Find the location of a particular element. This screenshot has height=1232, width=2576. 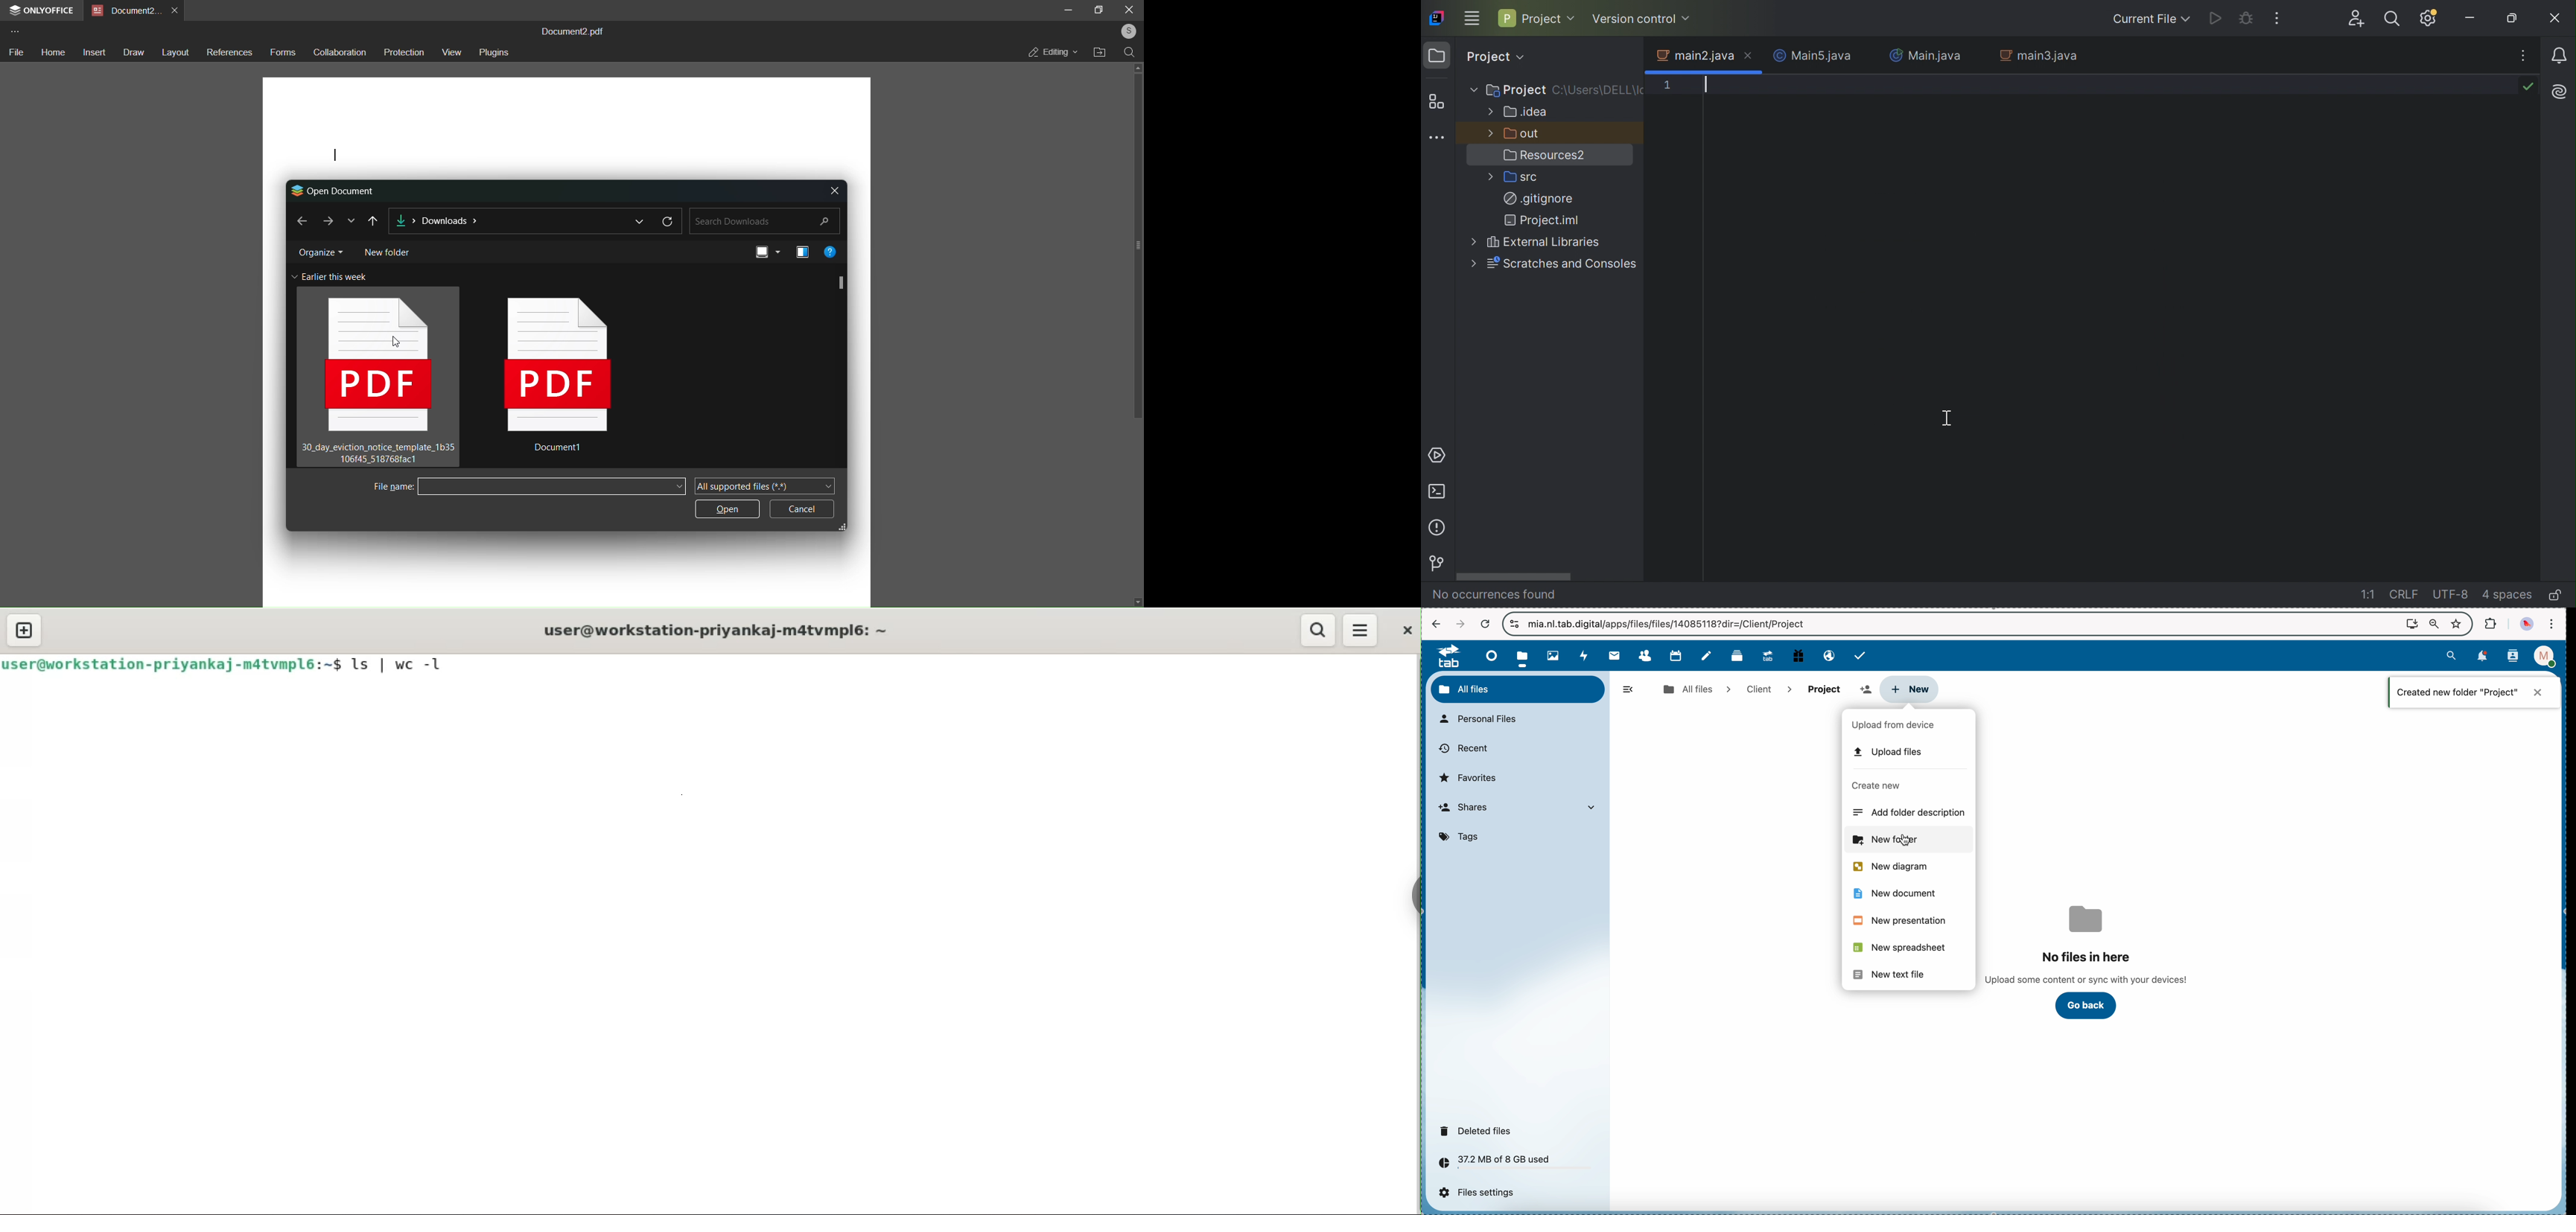

recent is located at coordinates (1463, 749).